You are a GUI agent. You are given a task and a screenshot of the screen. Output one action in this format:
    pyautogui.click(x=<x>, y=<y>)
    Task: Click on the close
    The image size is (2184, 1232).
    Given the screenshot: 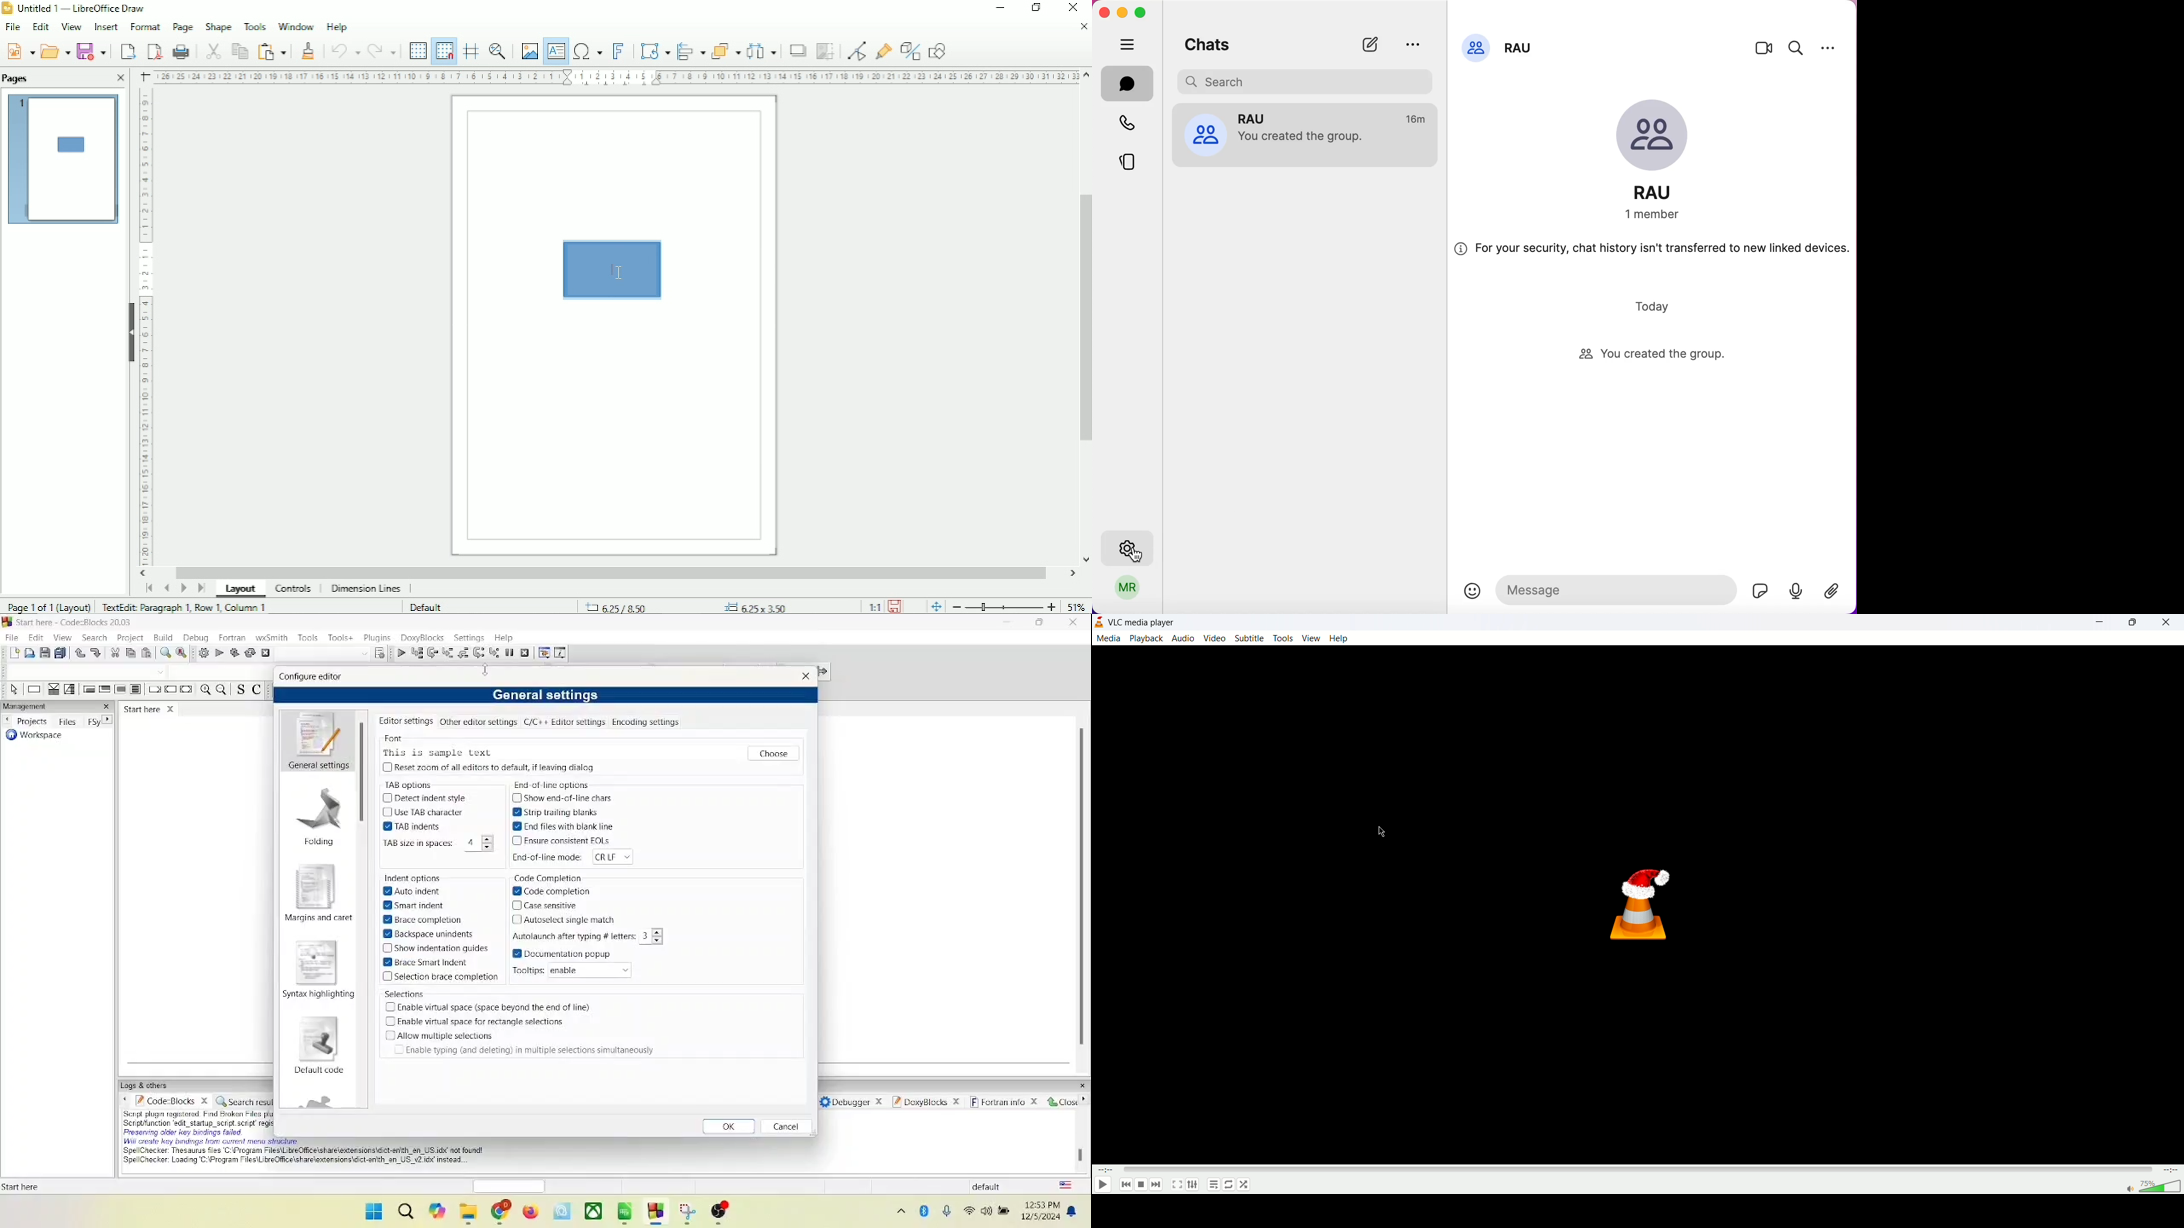 What is the action you would take?
    pyautogui.click(x=808, y=676)
    